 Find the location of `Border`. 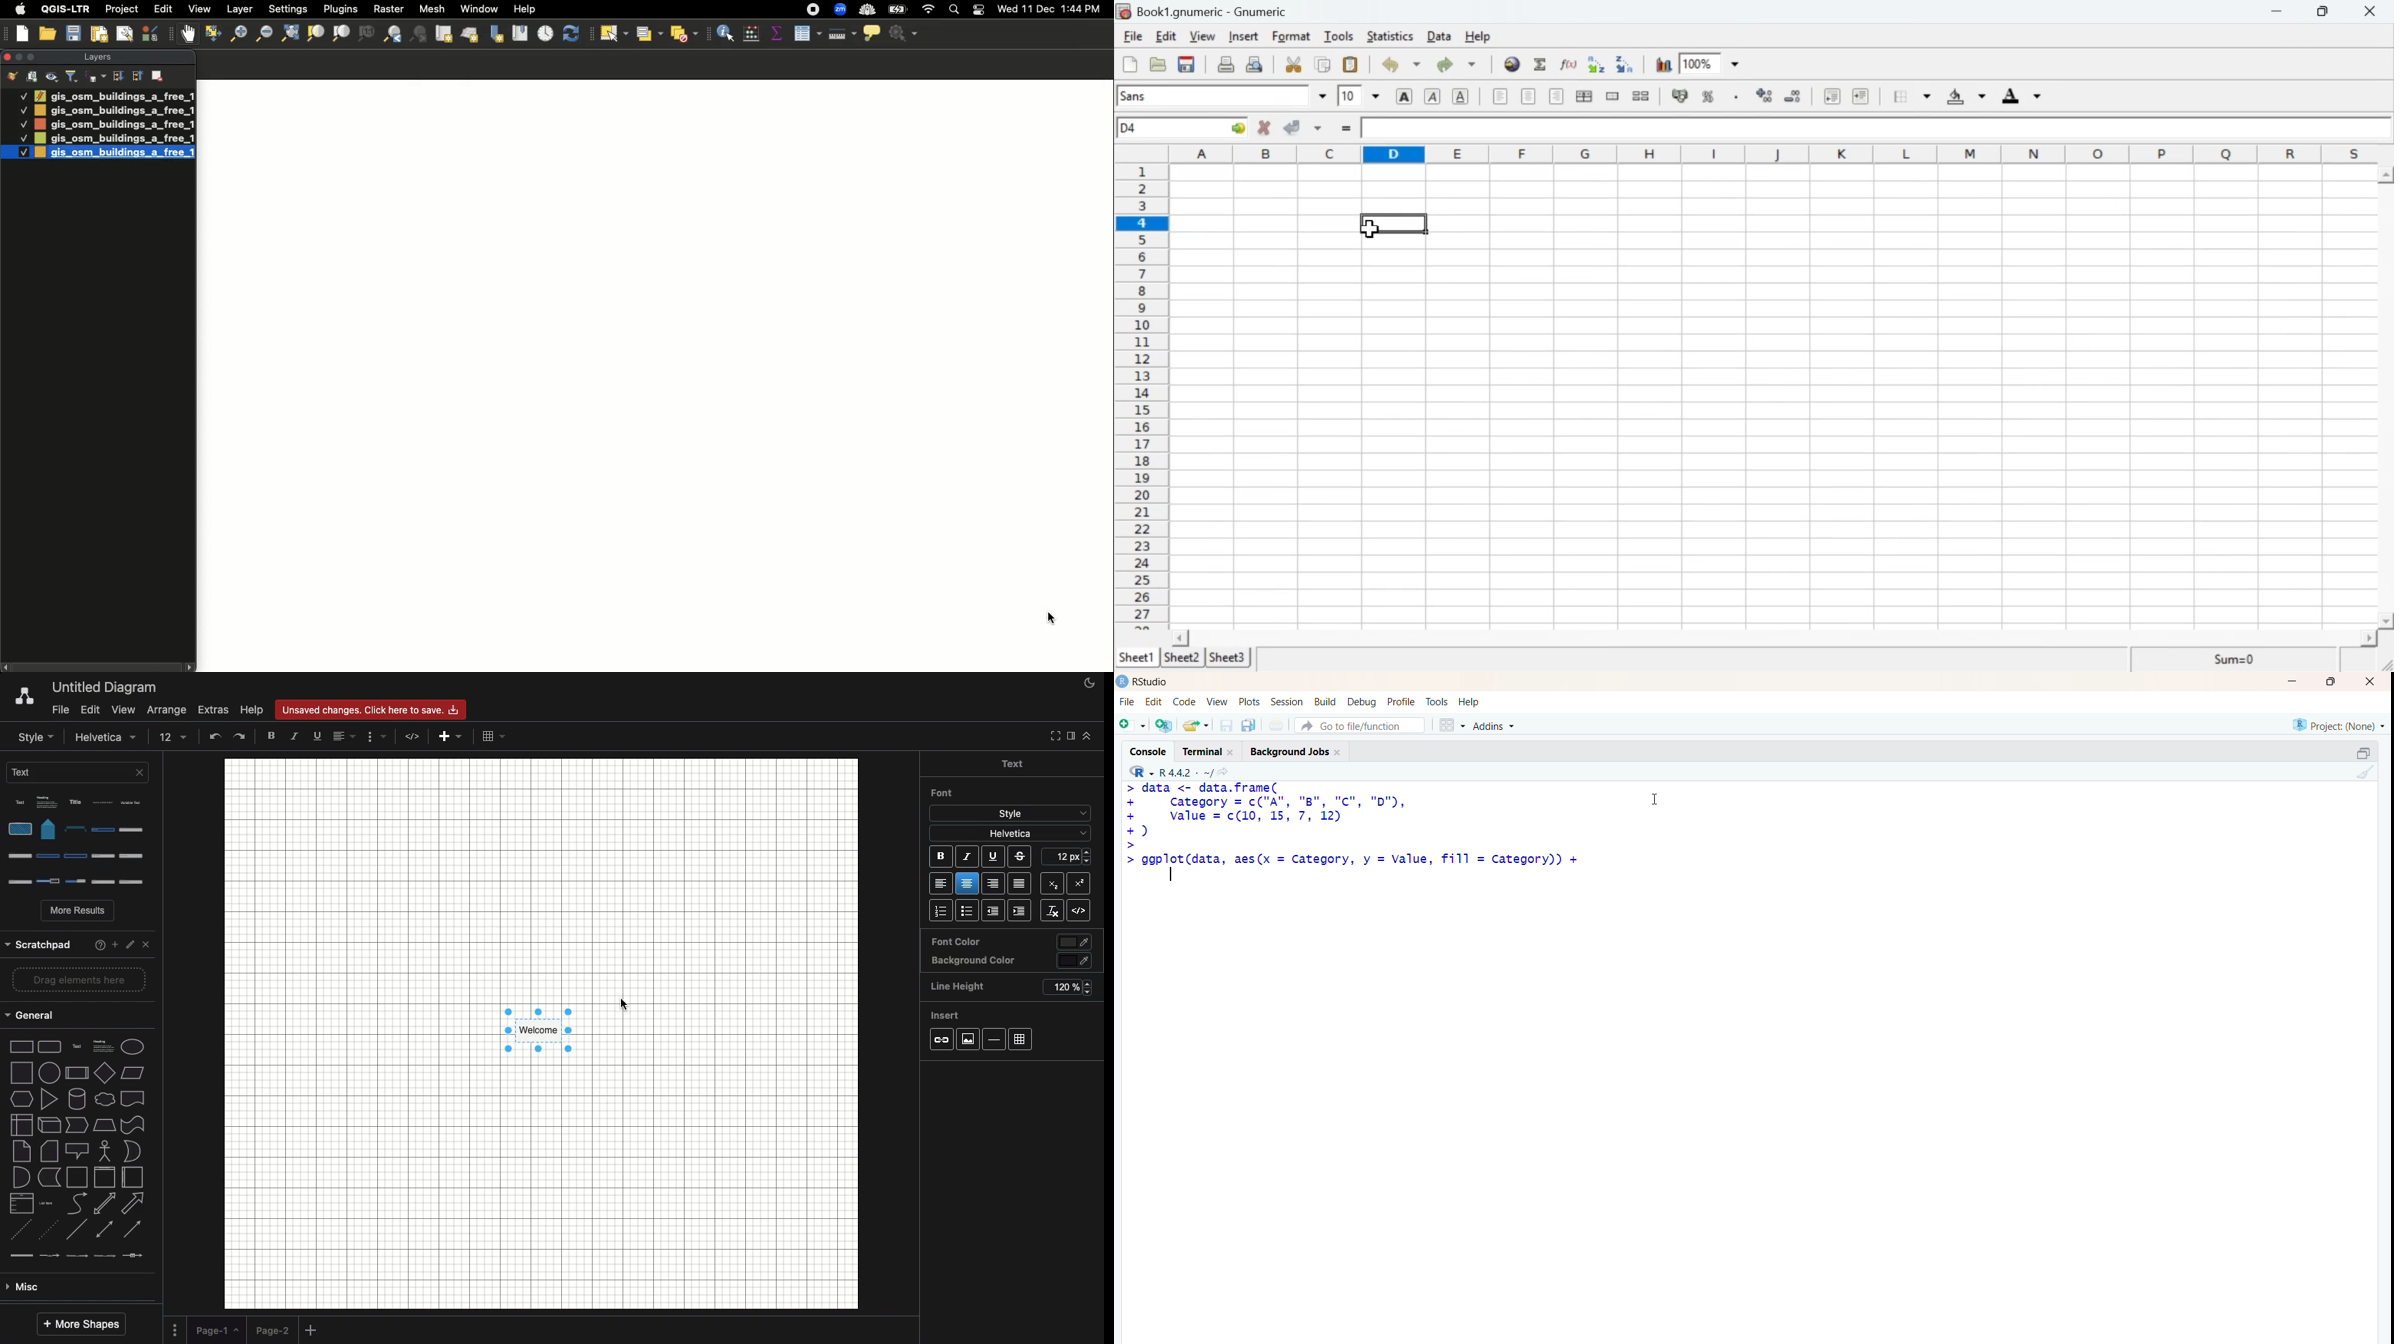

Border is located at coordinates (1913, 97).